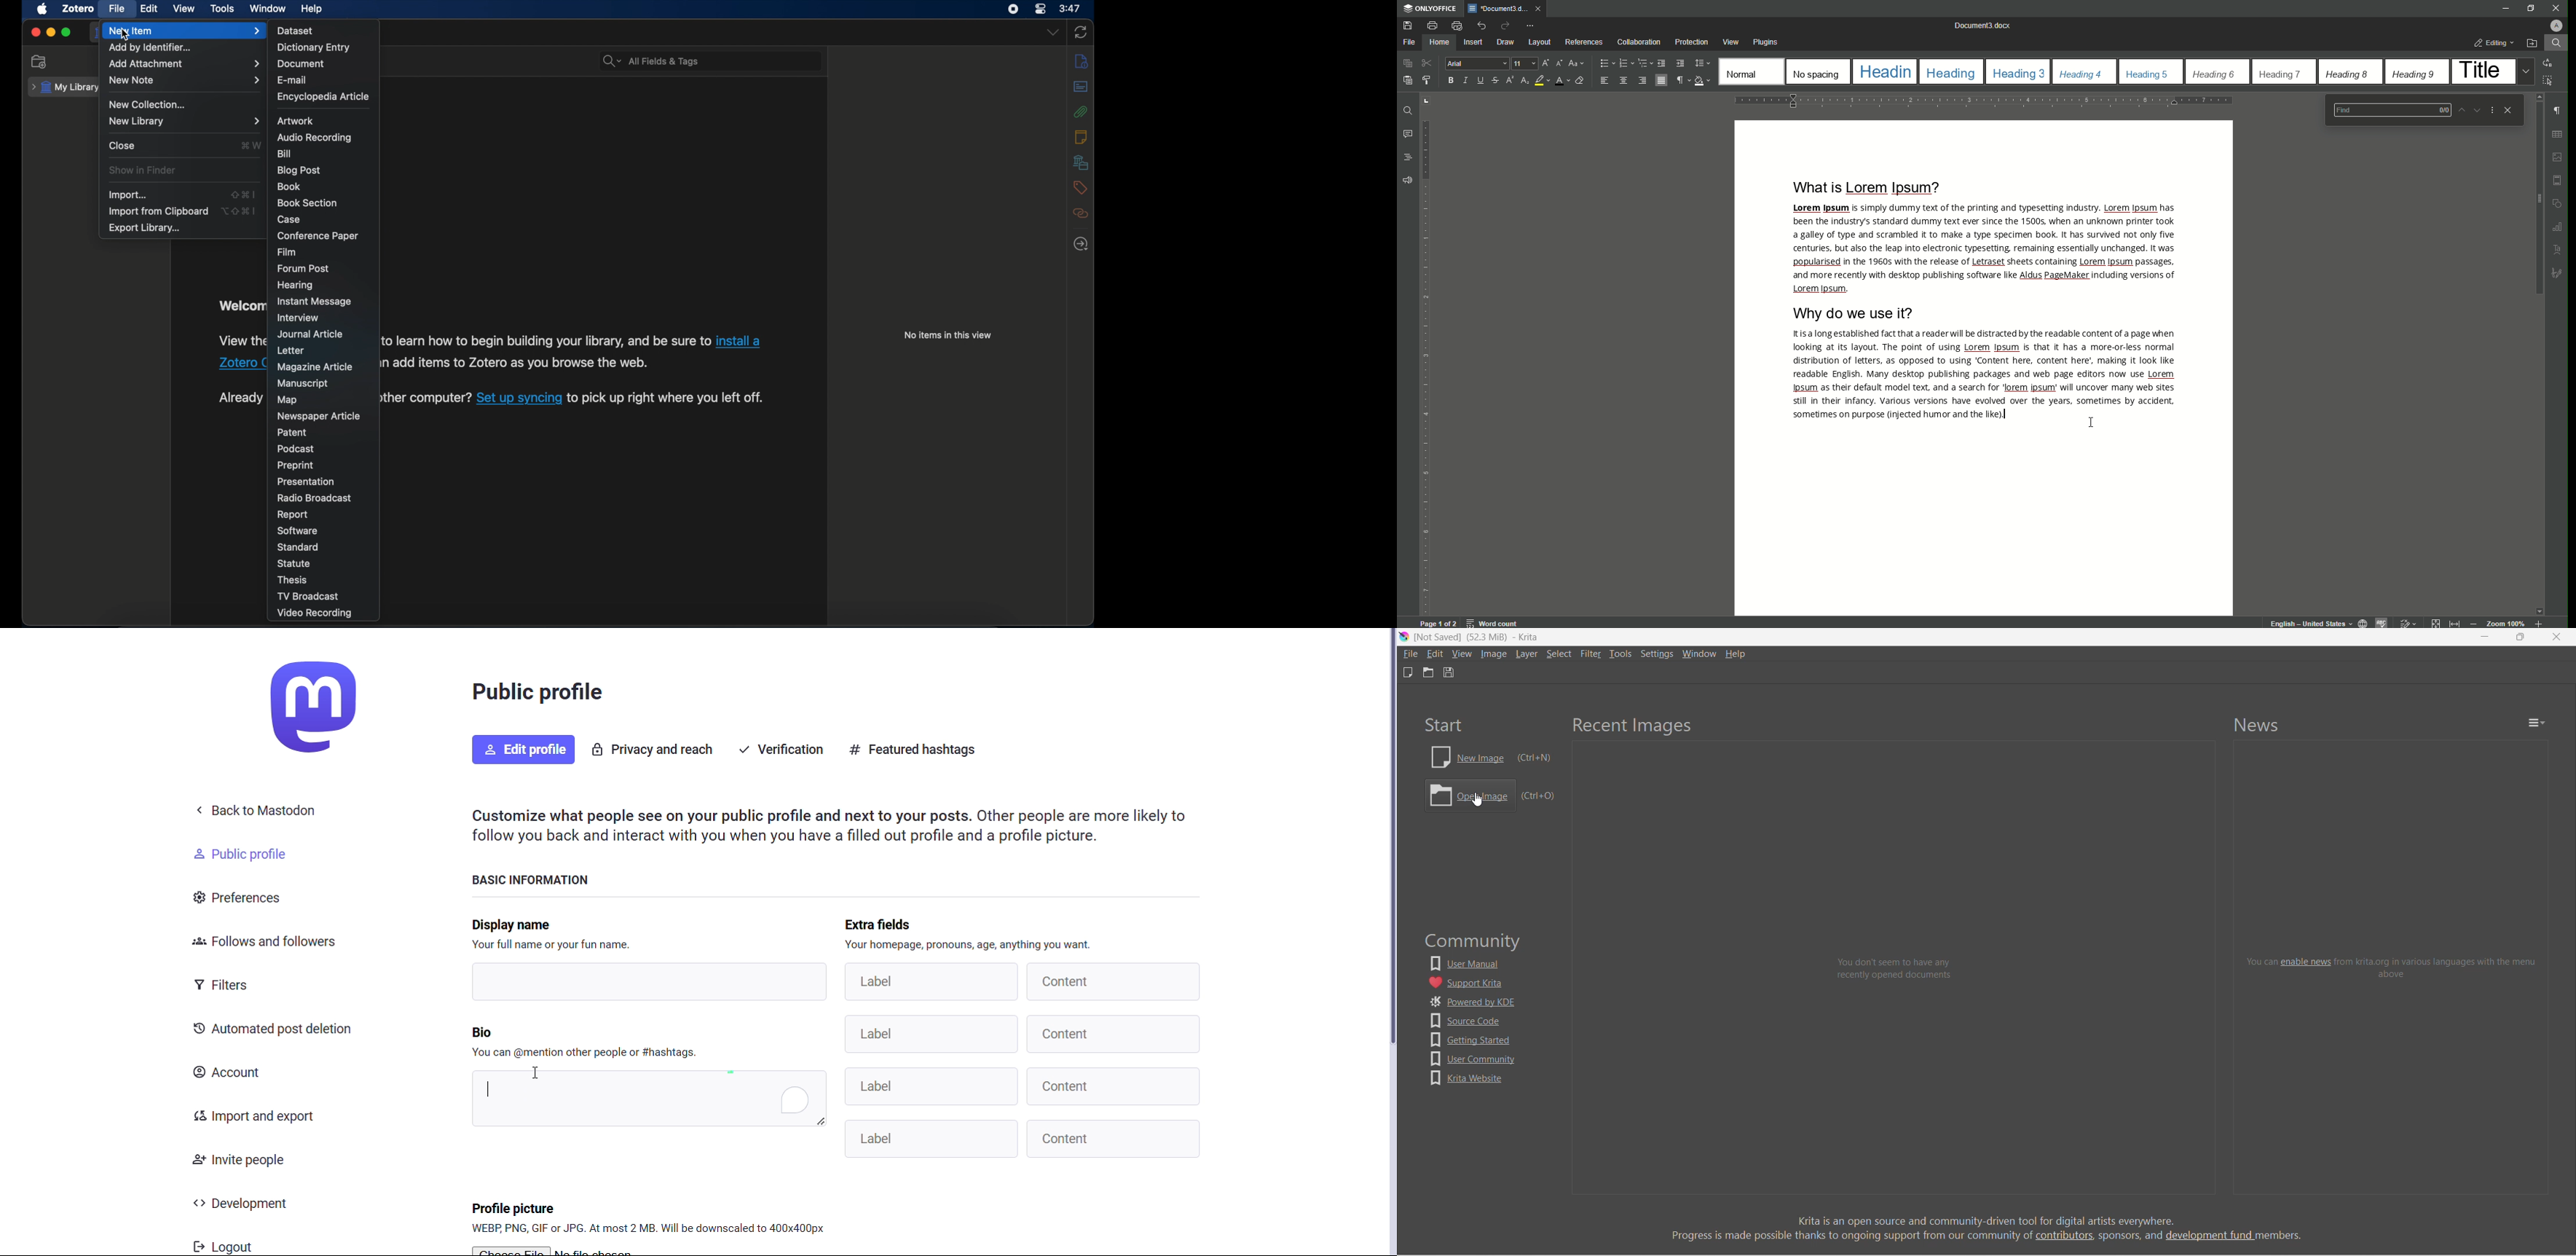 The height and width of the screenshot is (1260, 2576). I want to click on Increase Indent, so click(1682, 63).